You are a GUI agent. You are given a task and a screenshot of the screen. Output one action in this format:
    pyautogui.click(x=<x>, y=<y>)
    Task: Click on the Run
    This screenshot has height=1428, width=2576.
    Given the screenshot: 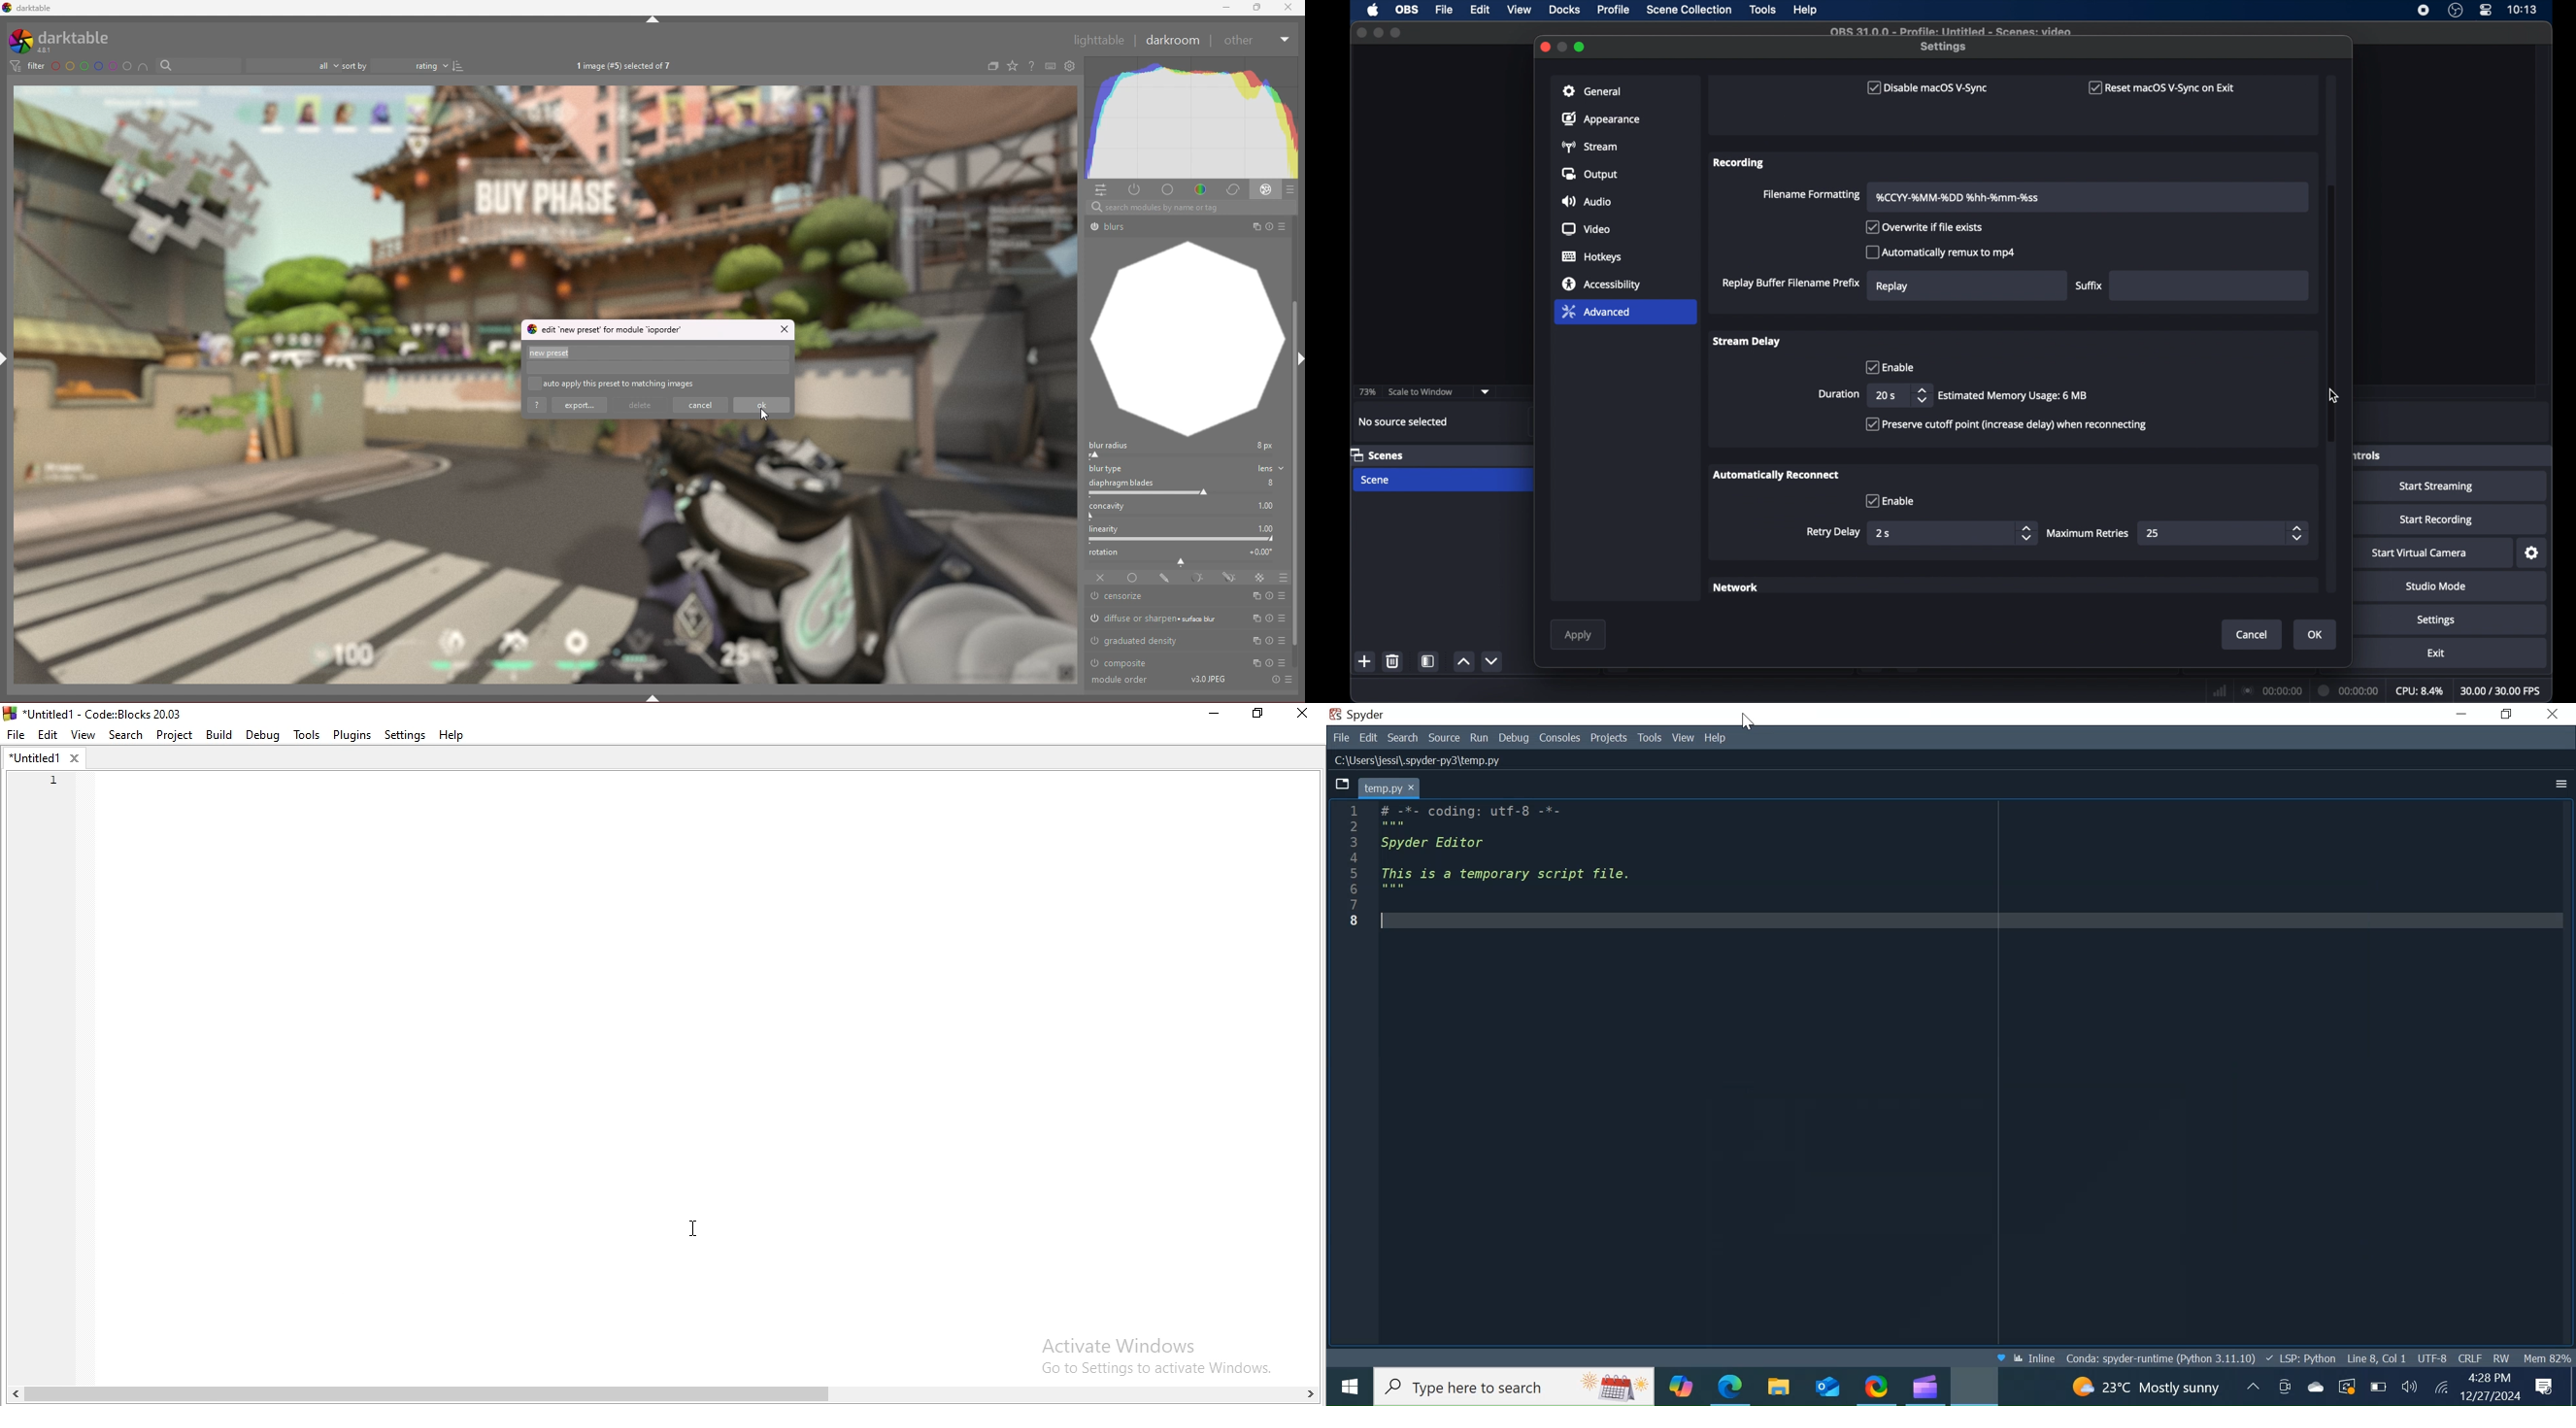 What is the action you would take?
    pyautogui.click(x=1481, y=739)
    